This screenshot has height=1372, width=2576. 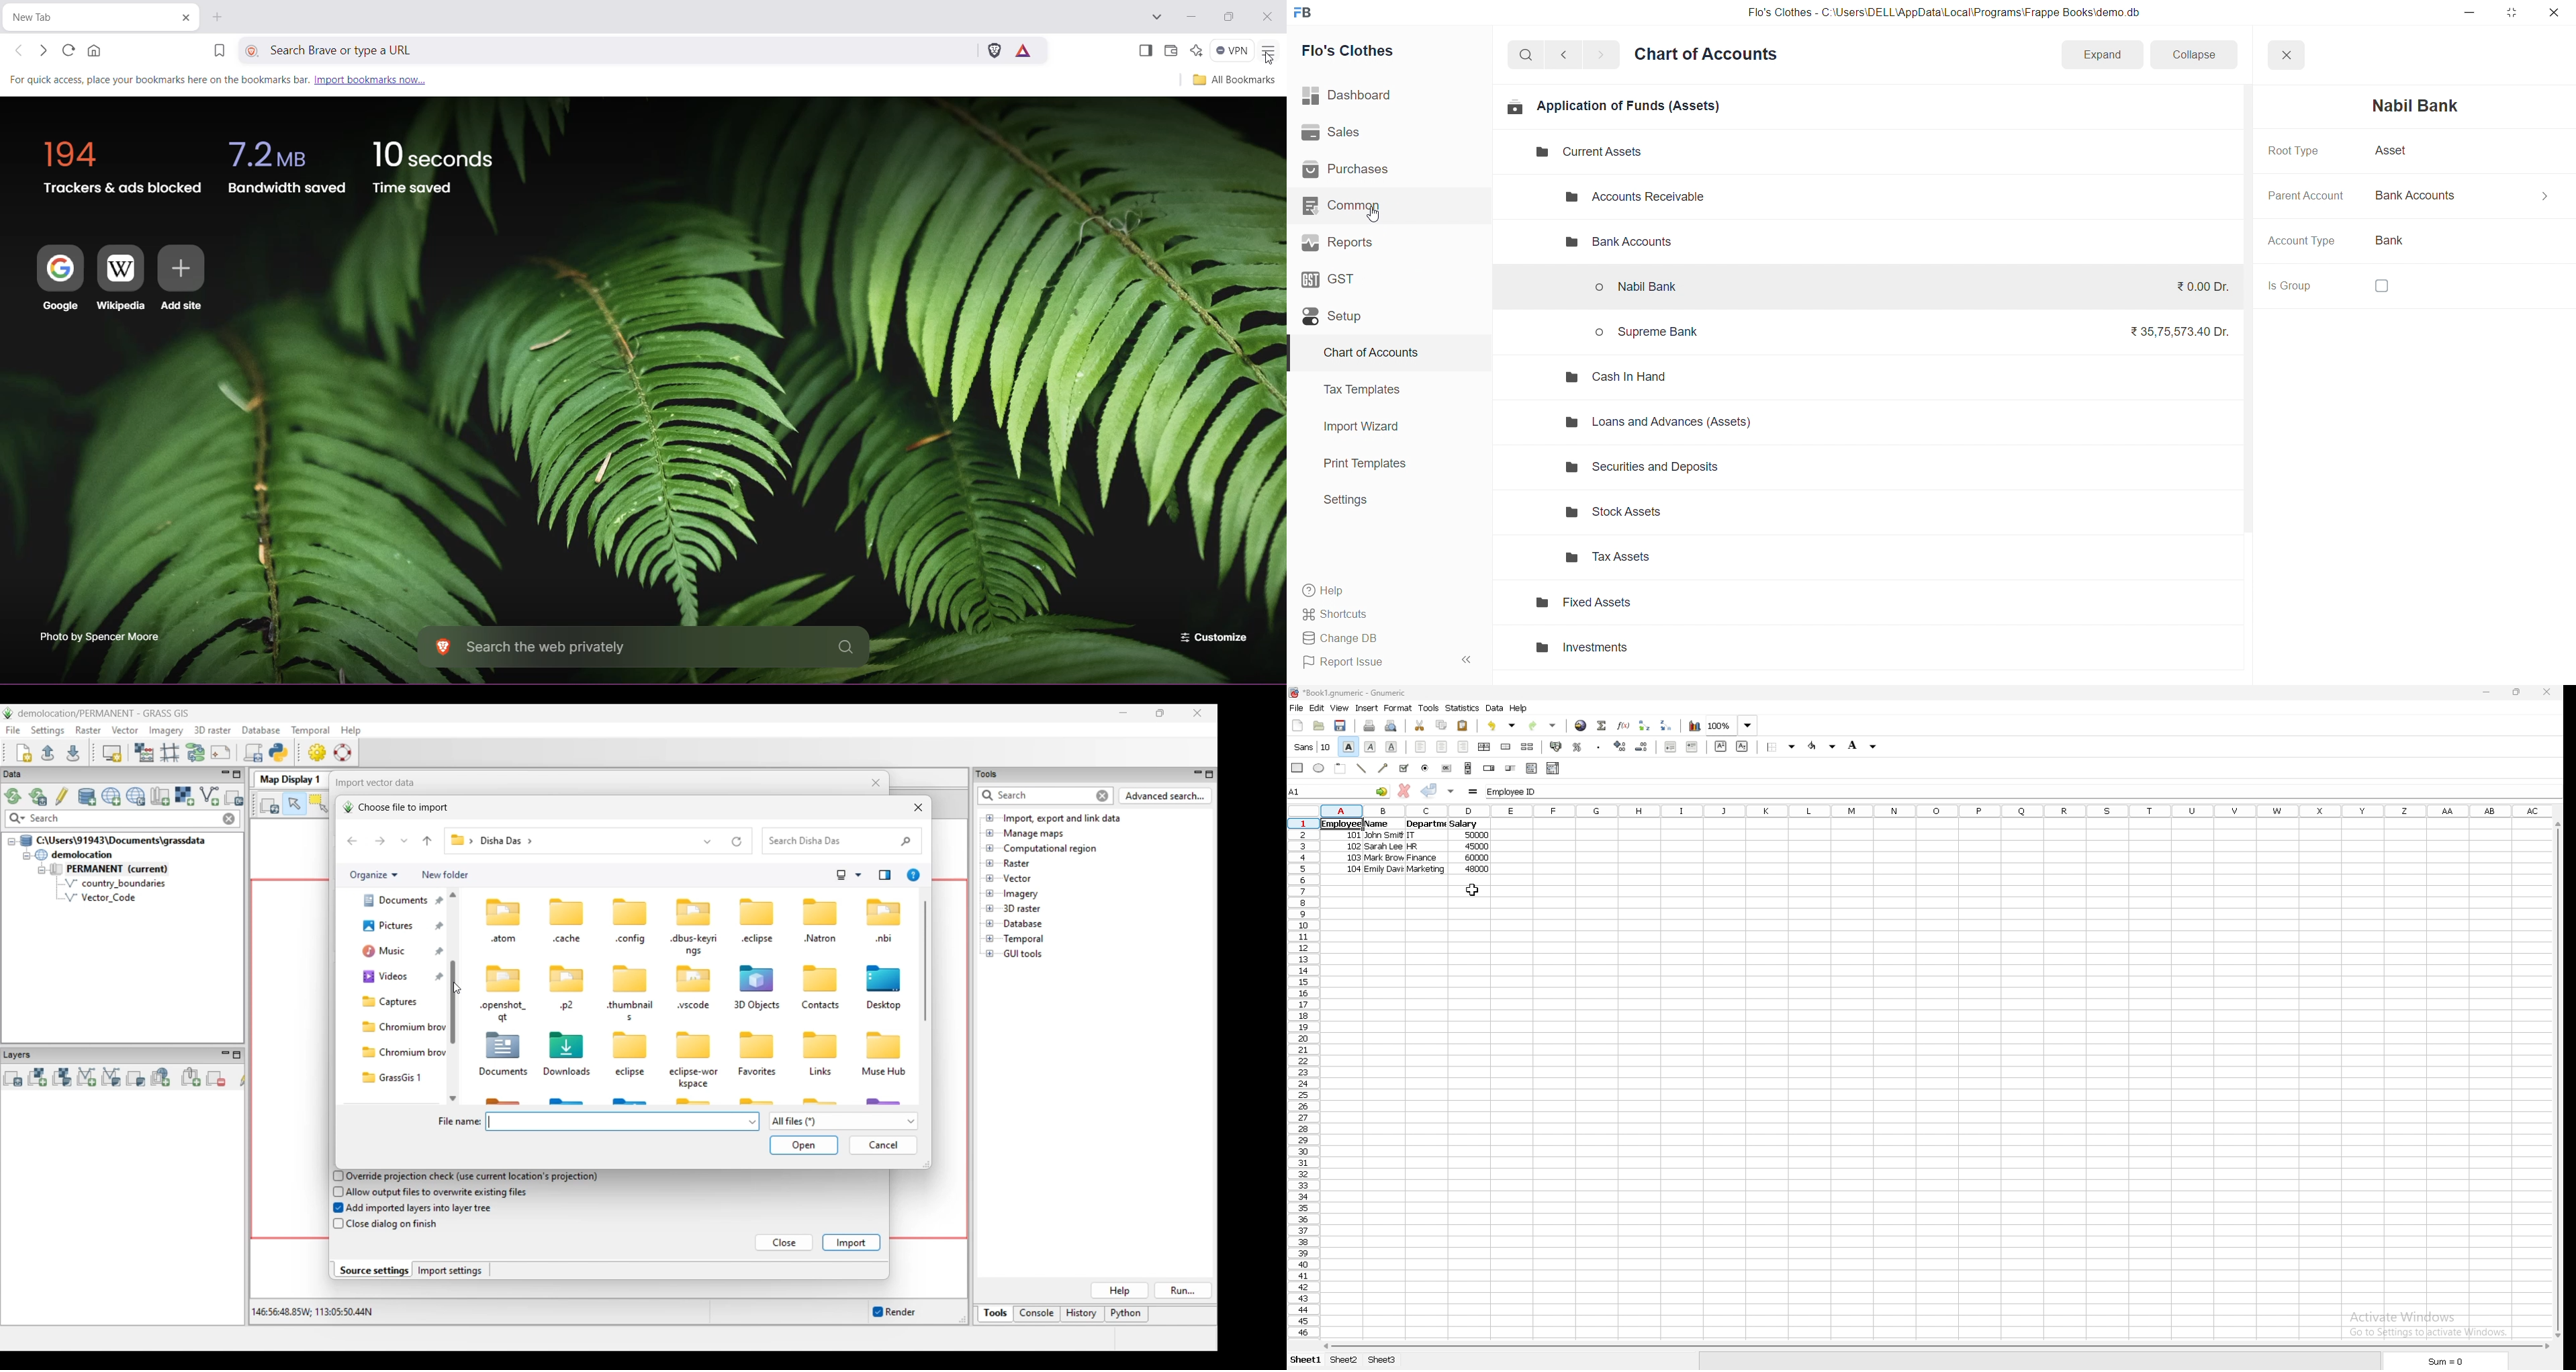 I want to click on Change DB, so click(x=1383, y=639).